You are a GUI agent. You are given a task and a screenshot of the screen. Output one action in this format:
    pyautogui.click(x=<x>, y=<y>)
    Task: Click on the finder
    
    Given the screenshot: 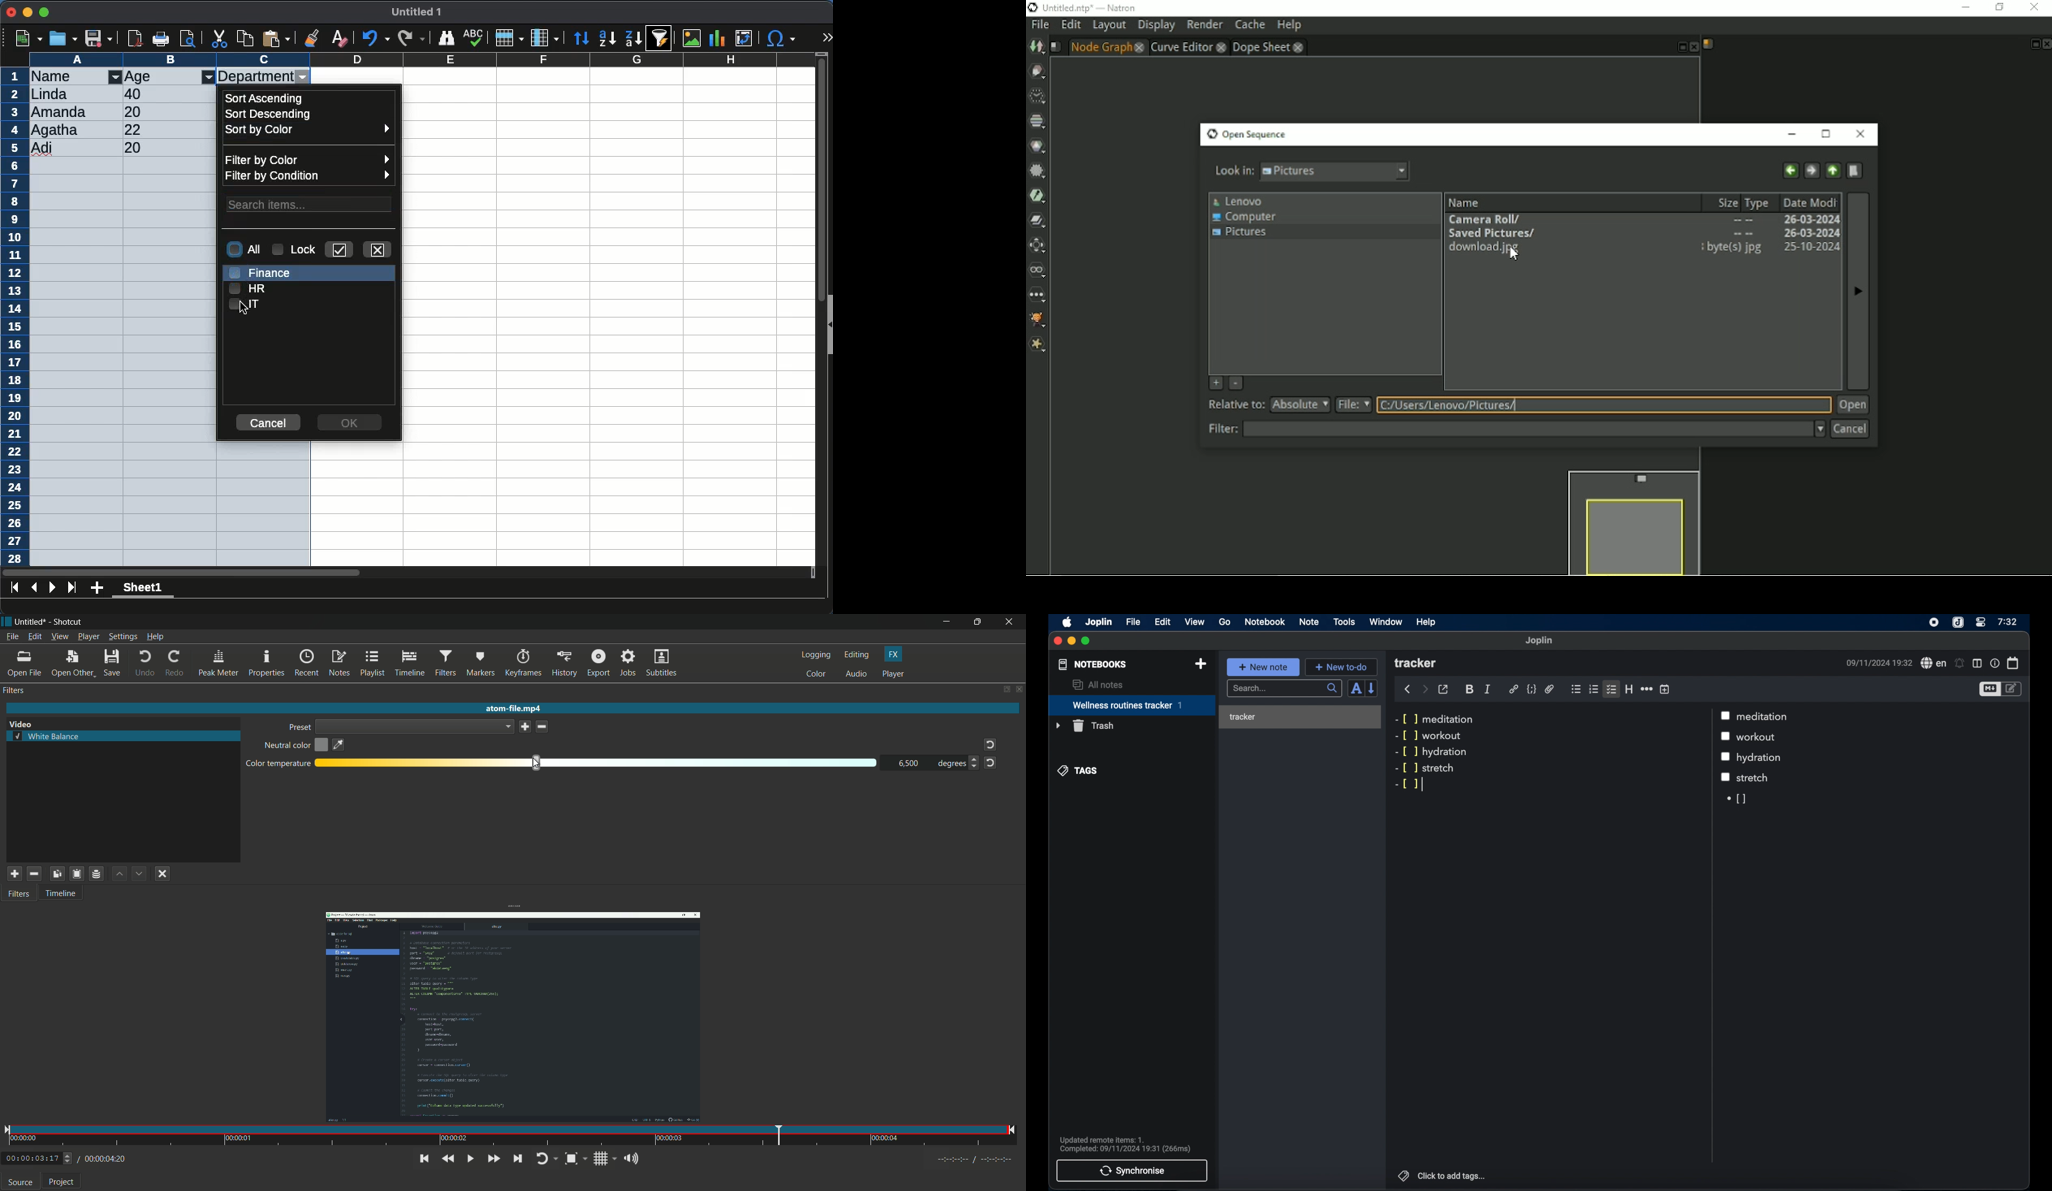 What is the action you would take?
    pyautogui.click(x=448, y=38)
    